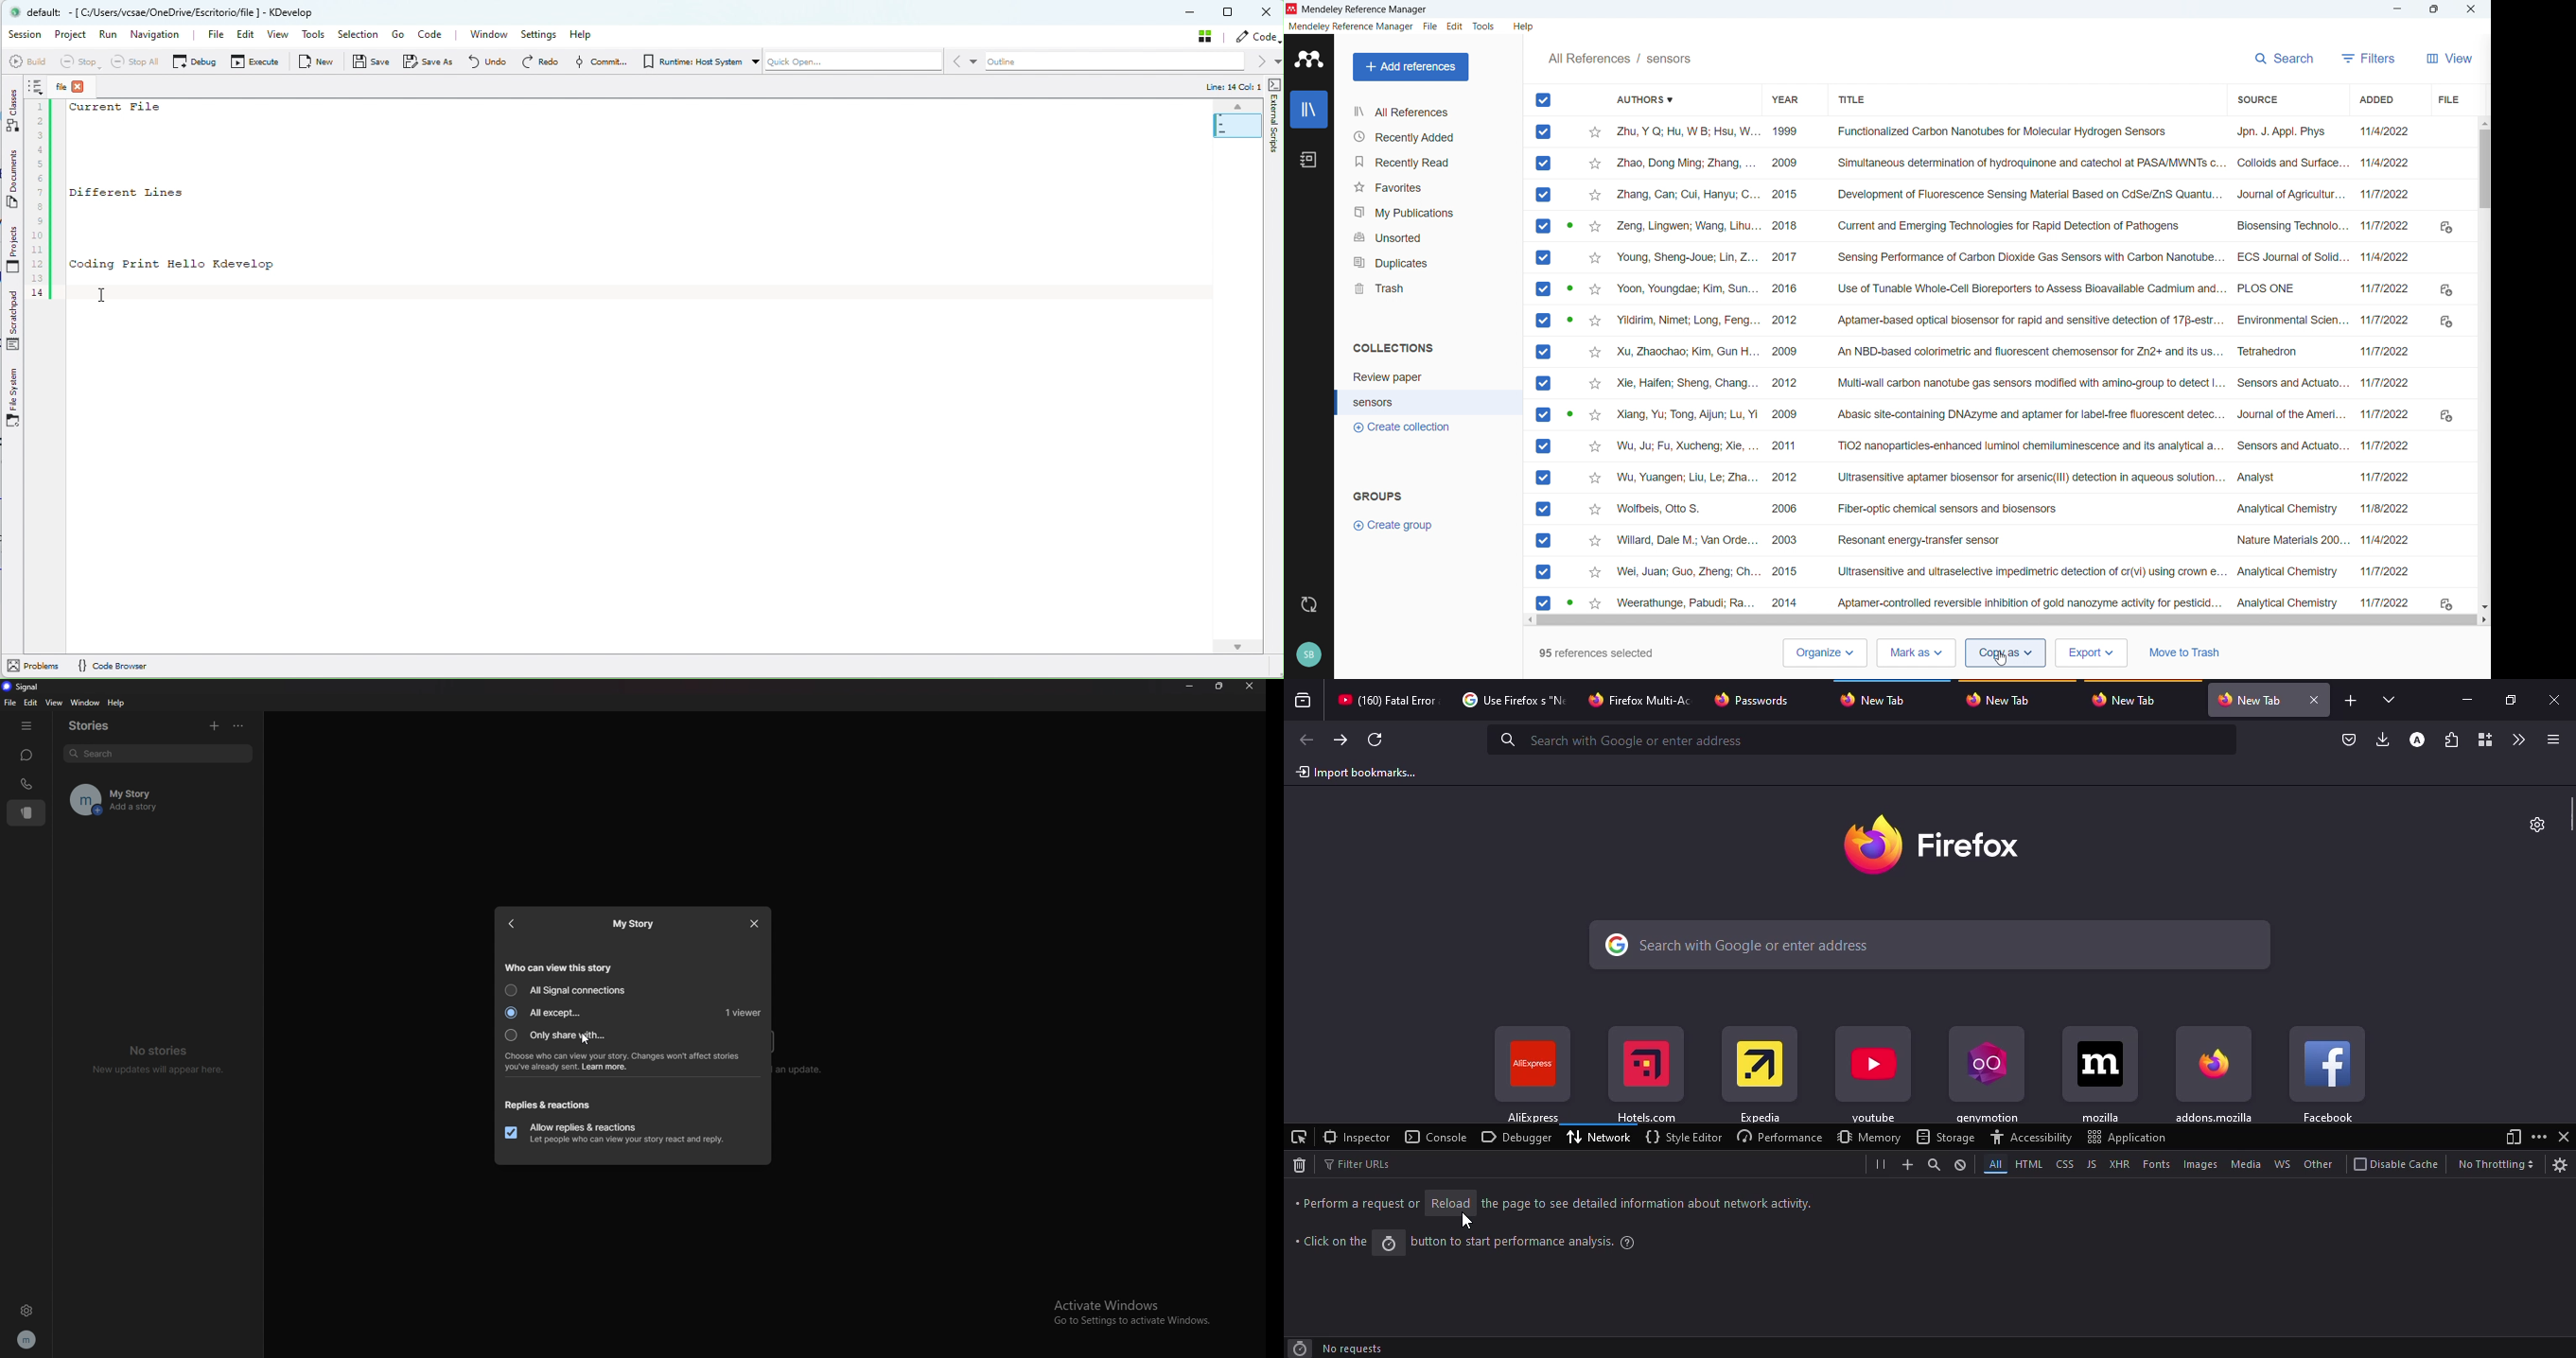 This screenshot has width=2576, height=1372. Describe the element at coordinates (1484, 26) in the screenshot. I see `tools` at that location.